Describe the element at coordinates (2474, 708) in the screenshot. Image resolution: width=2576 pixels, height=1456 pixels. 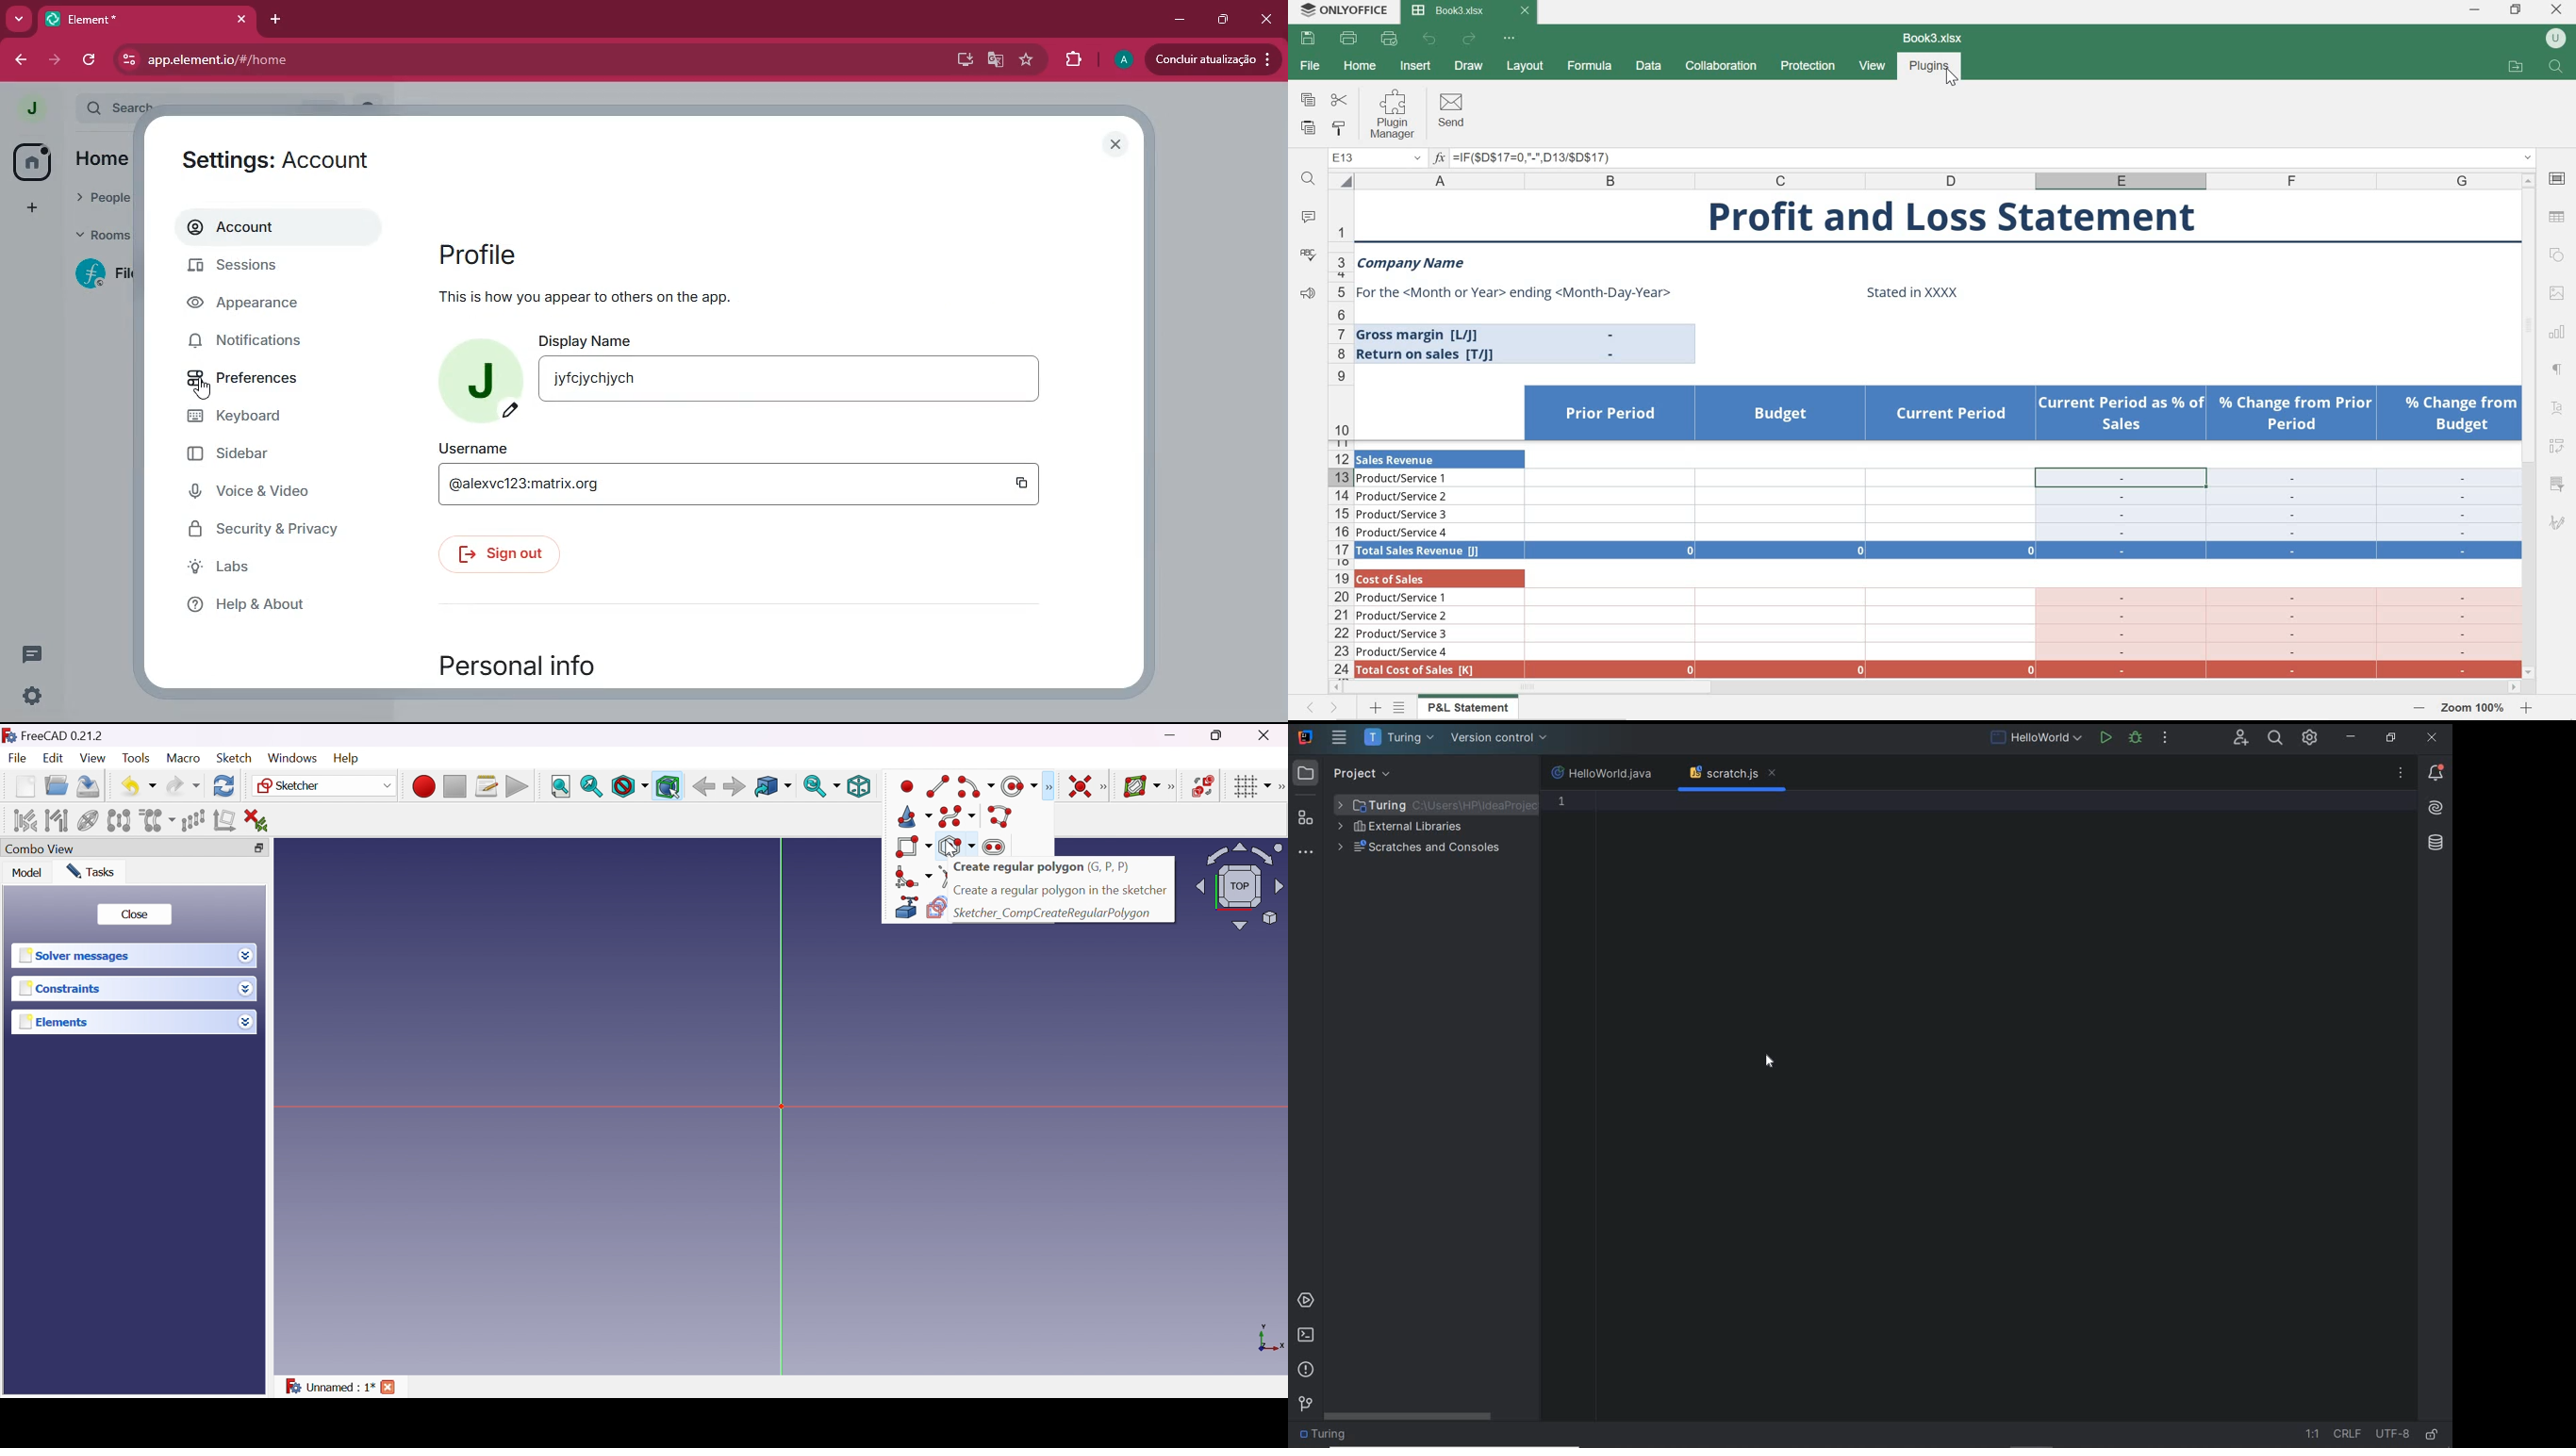
I see `zoom value input` at that location.